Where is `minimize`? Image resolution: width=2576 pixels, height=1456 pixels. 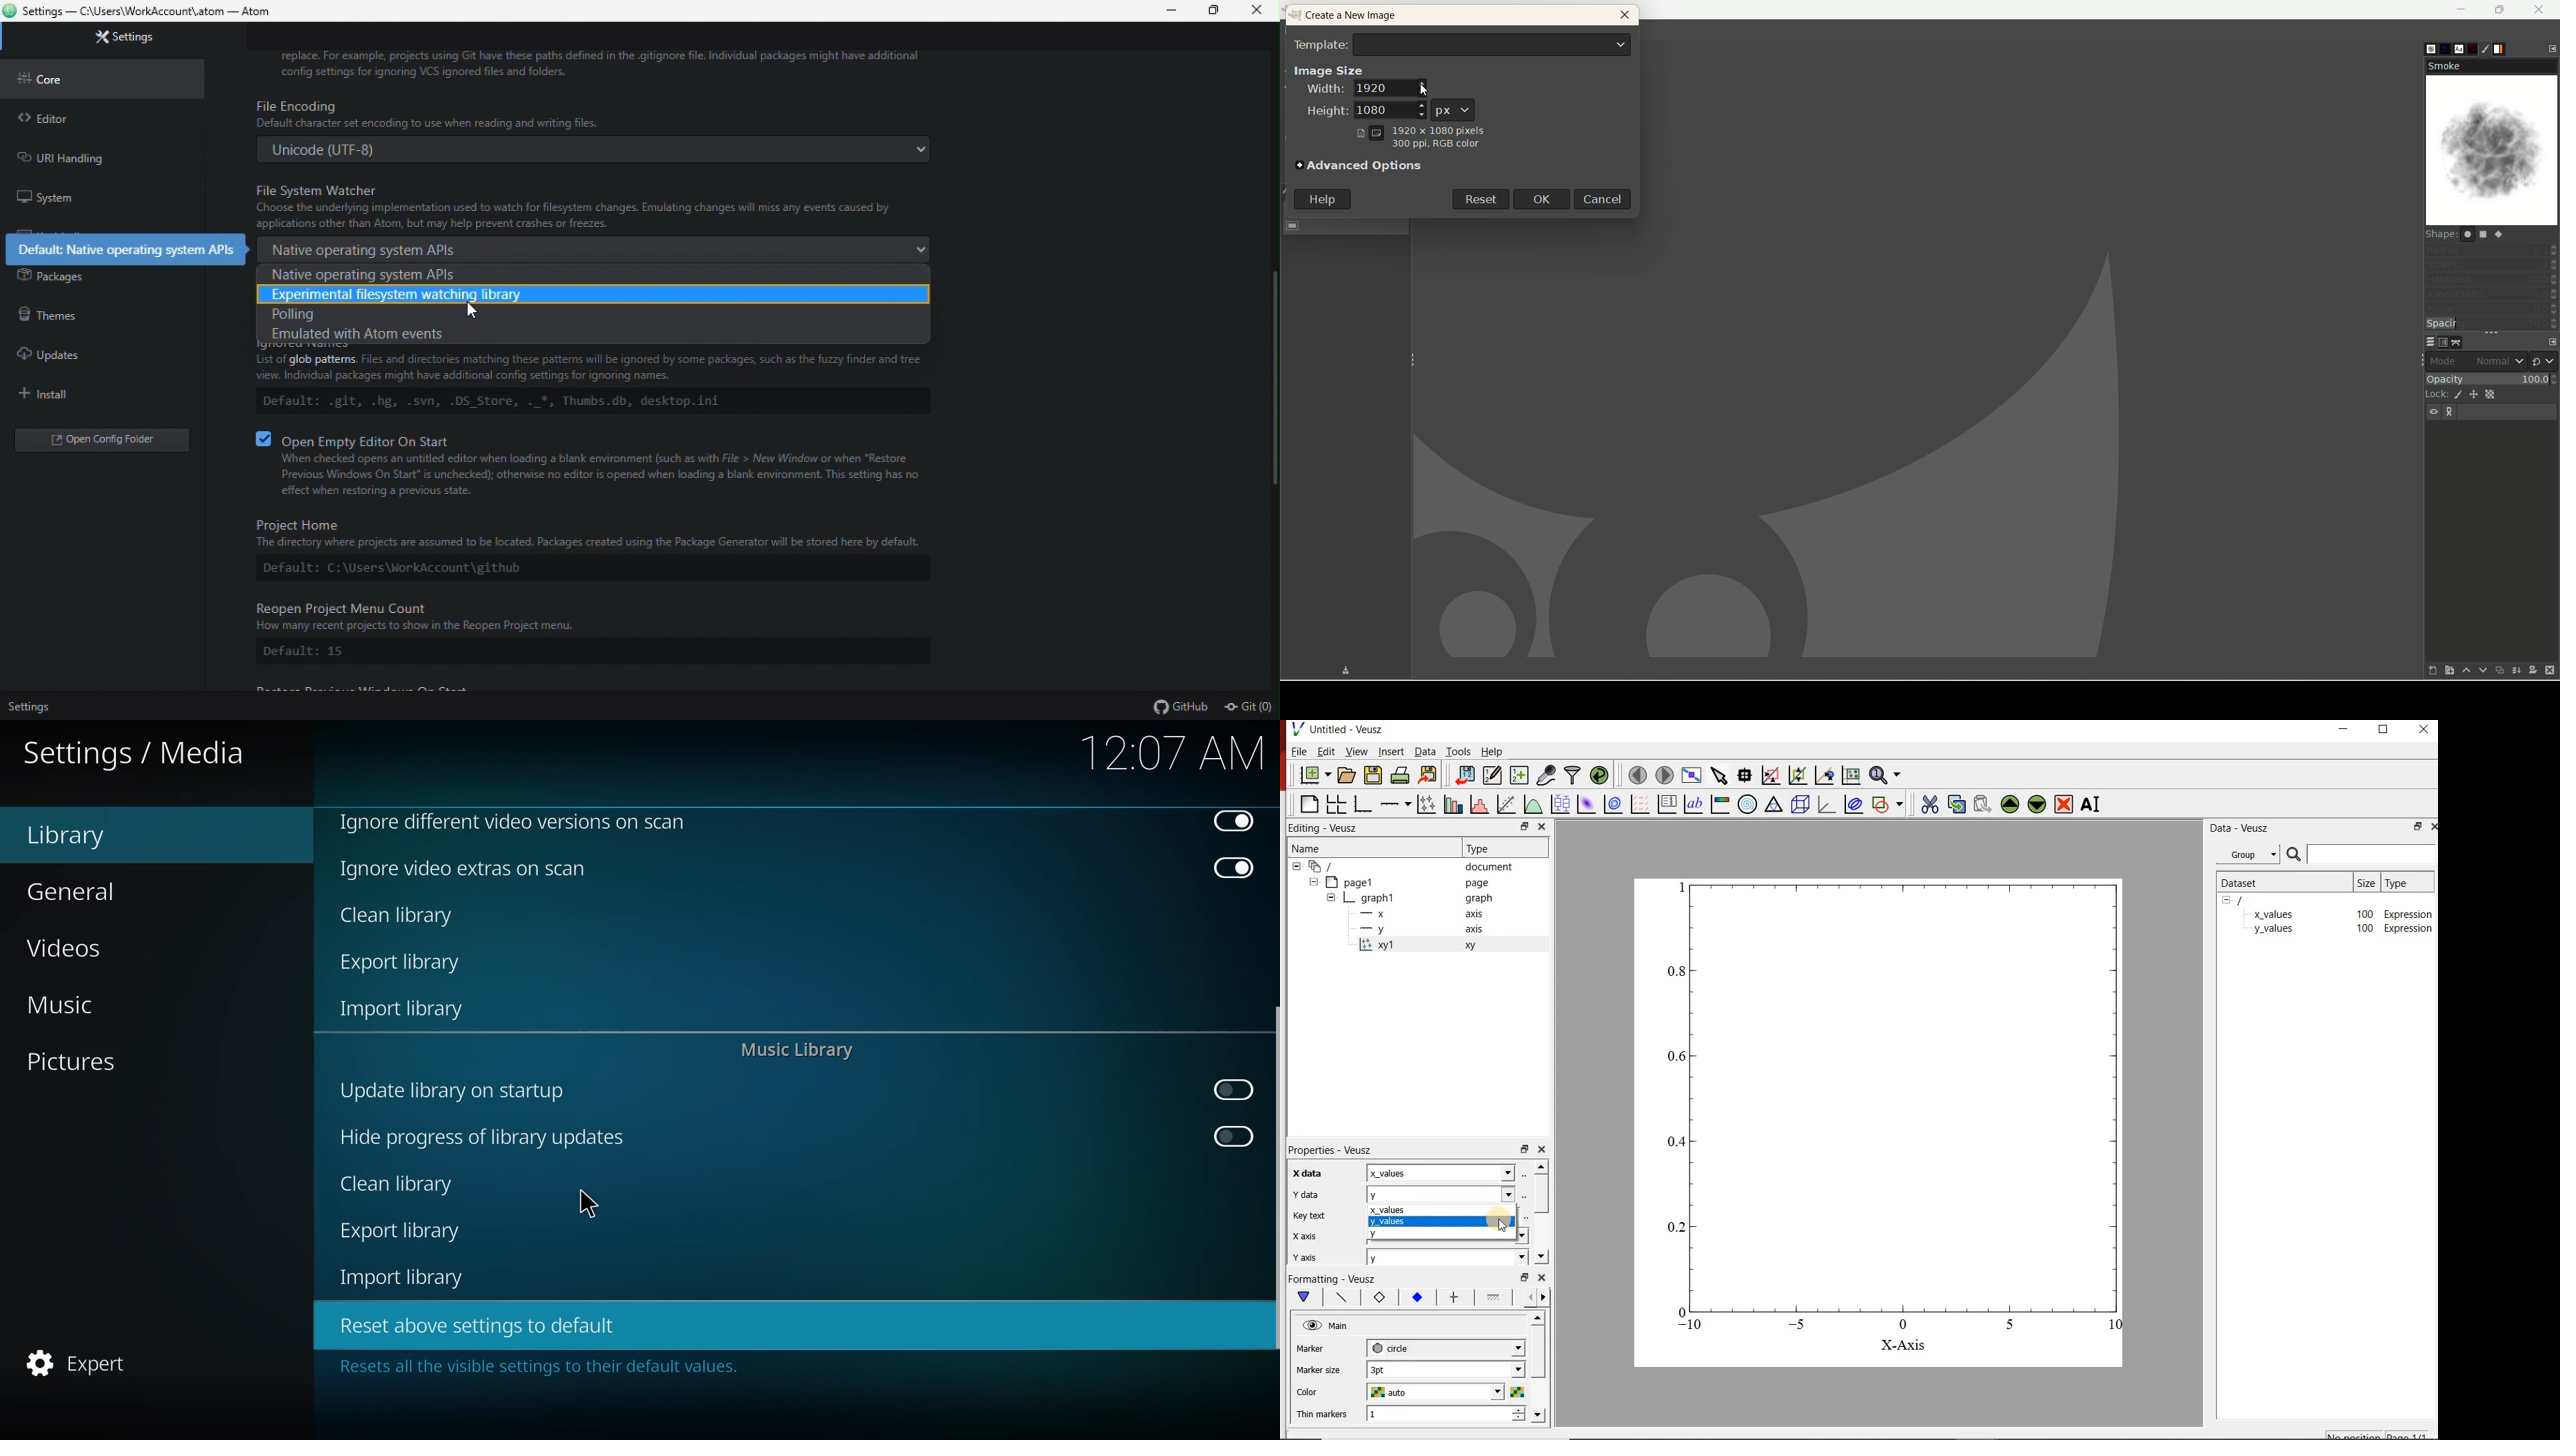 minimize is located at coordinates (2462, 9).